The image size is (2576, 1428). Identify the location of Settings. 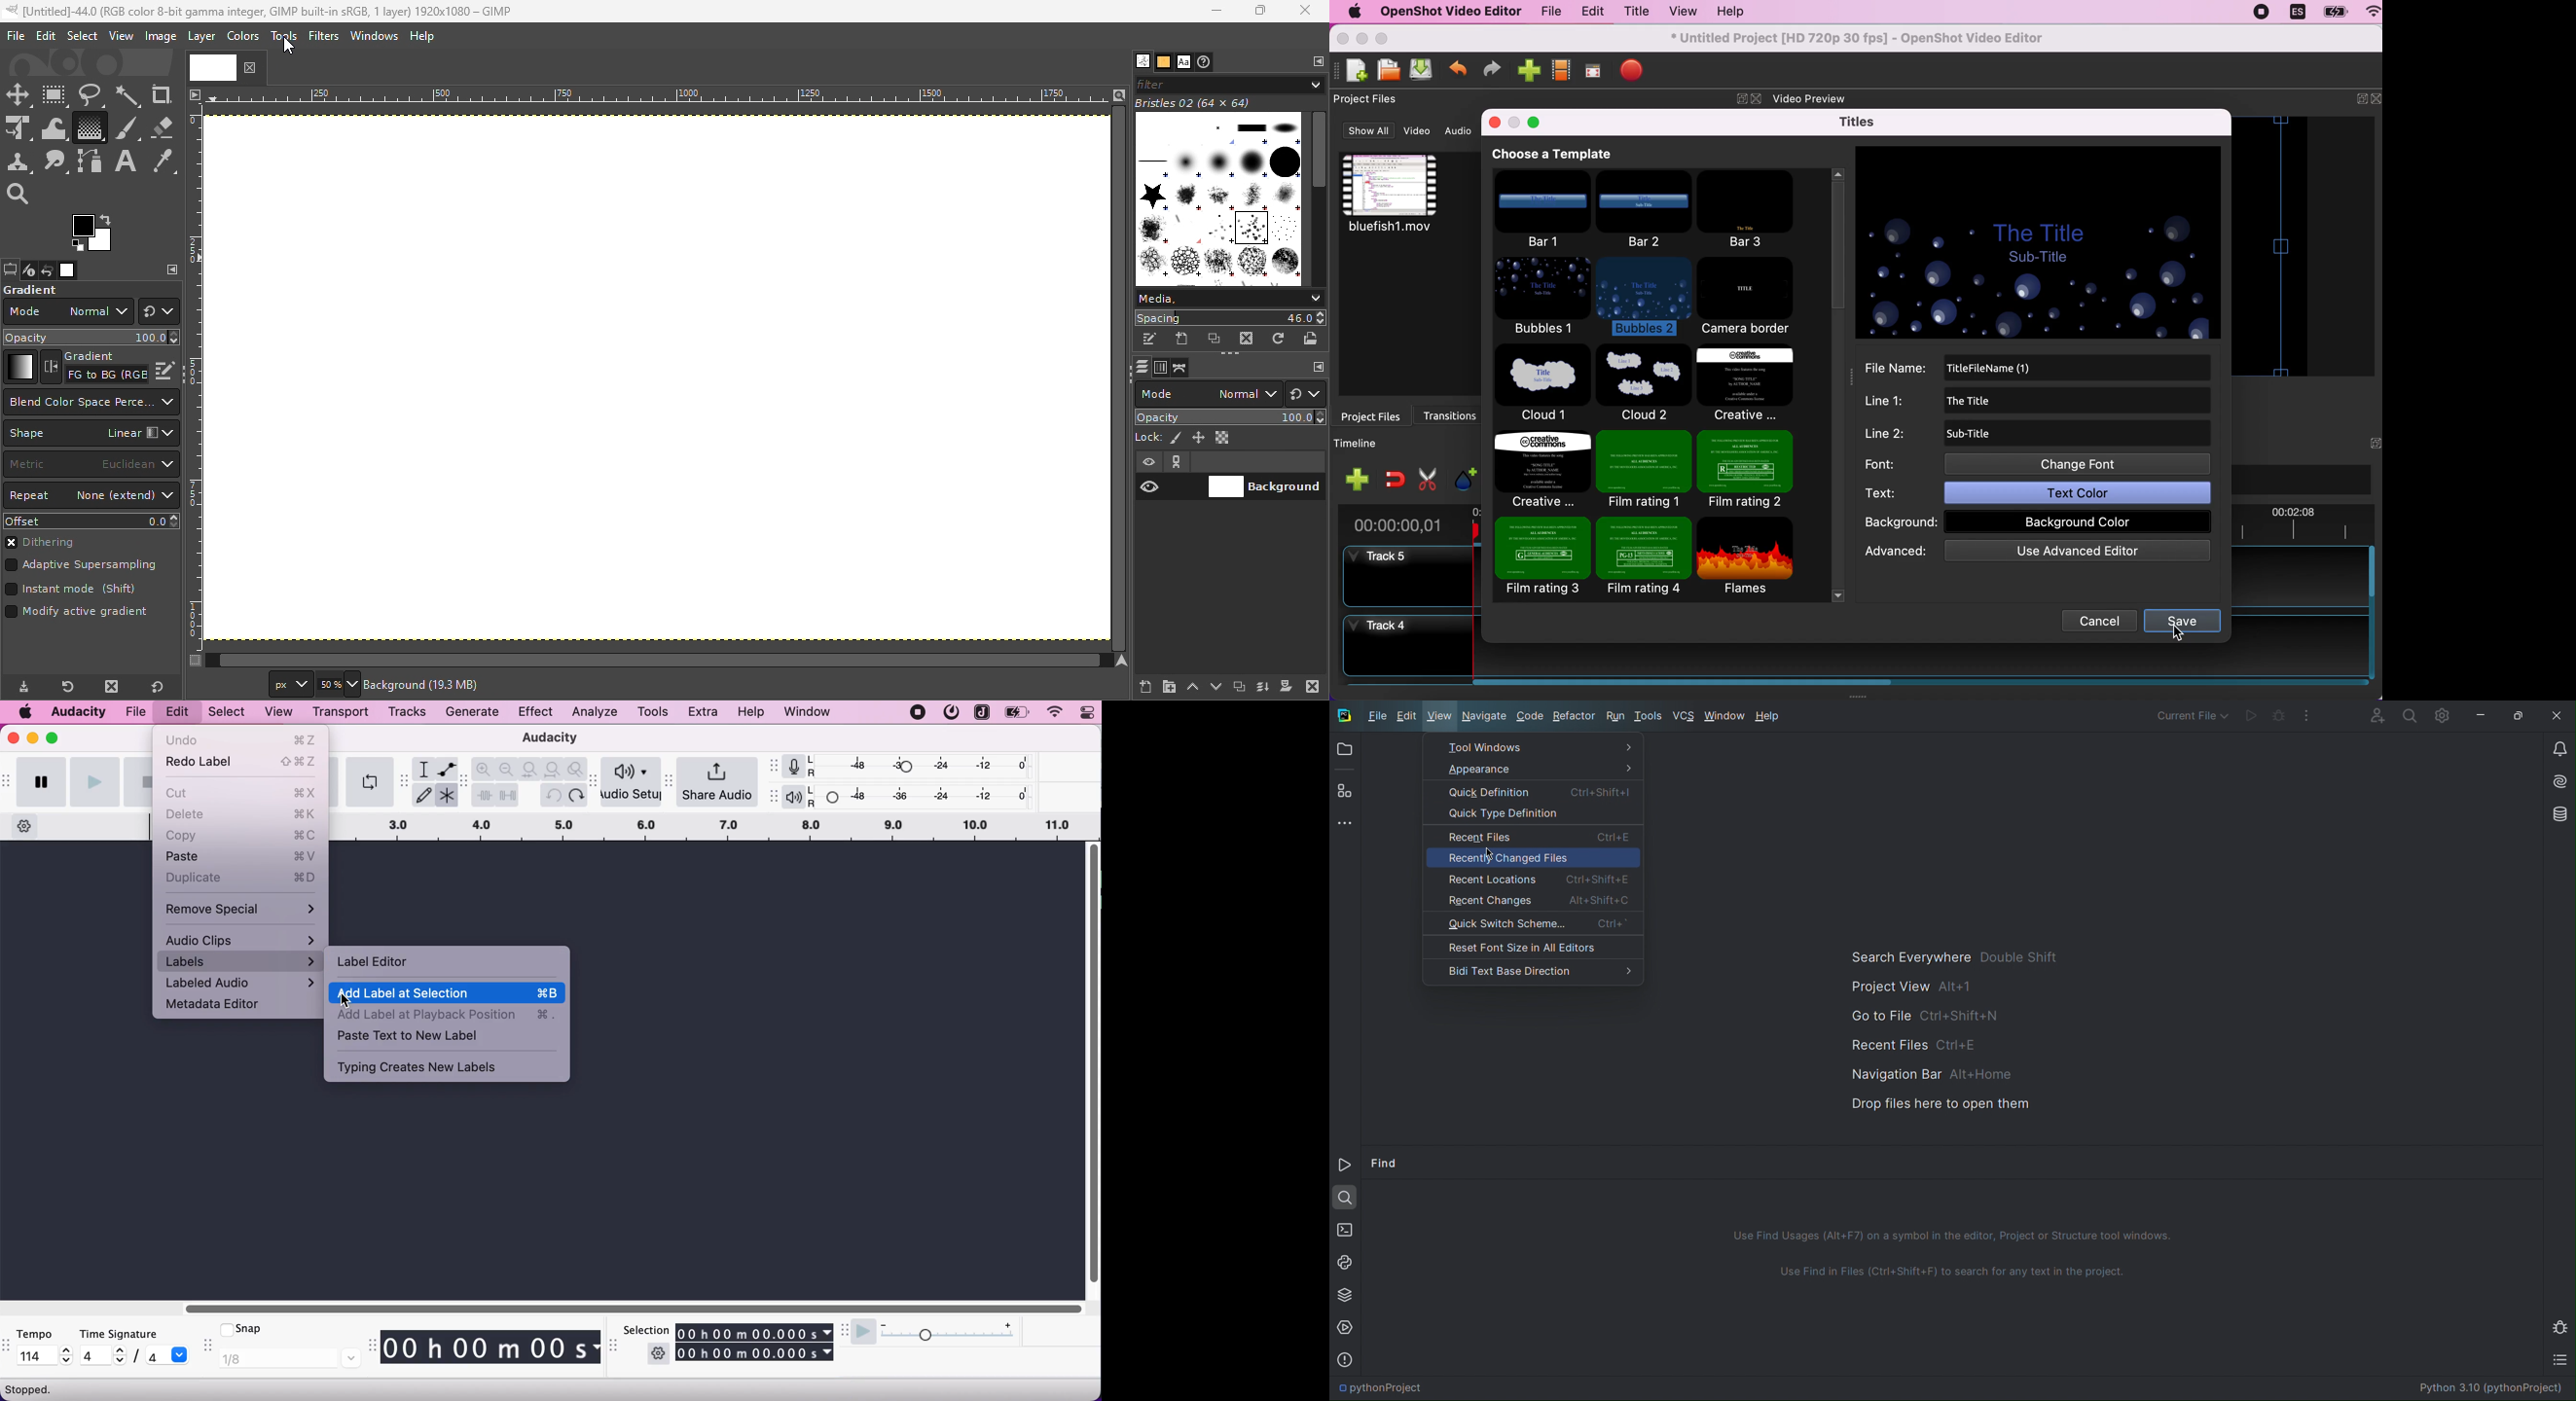
(2441, 715).